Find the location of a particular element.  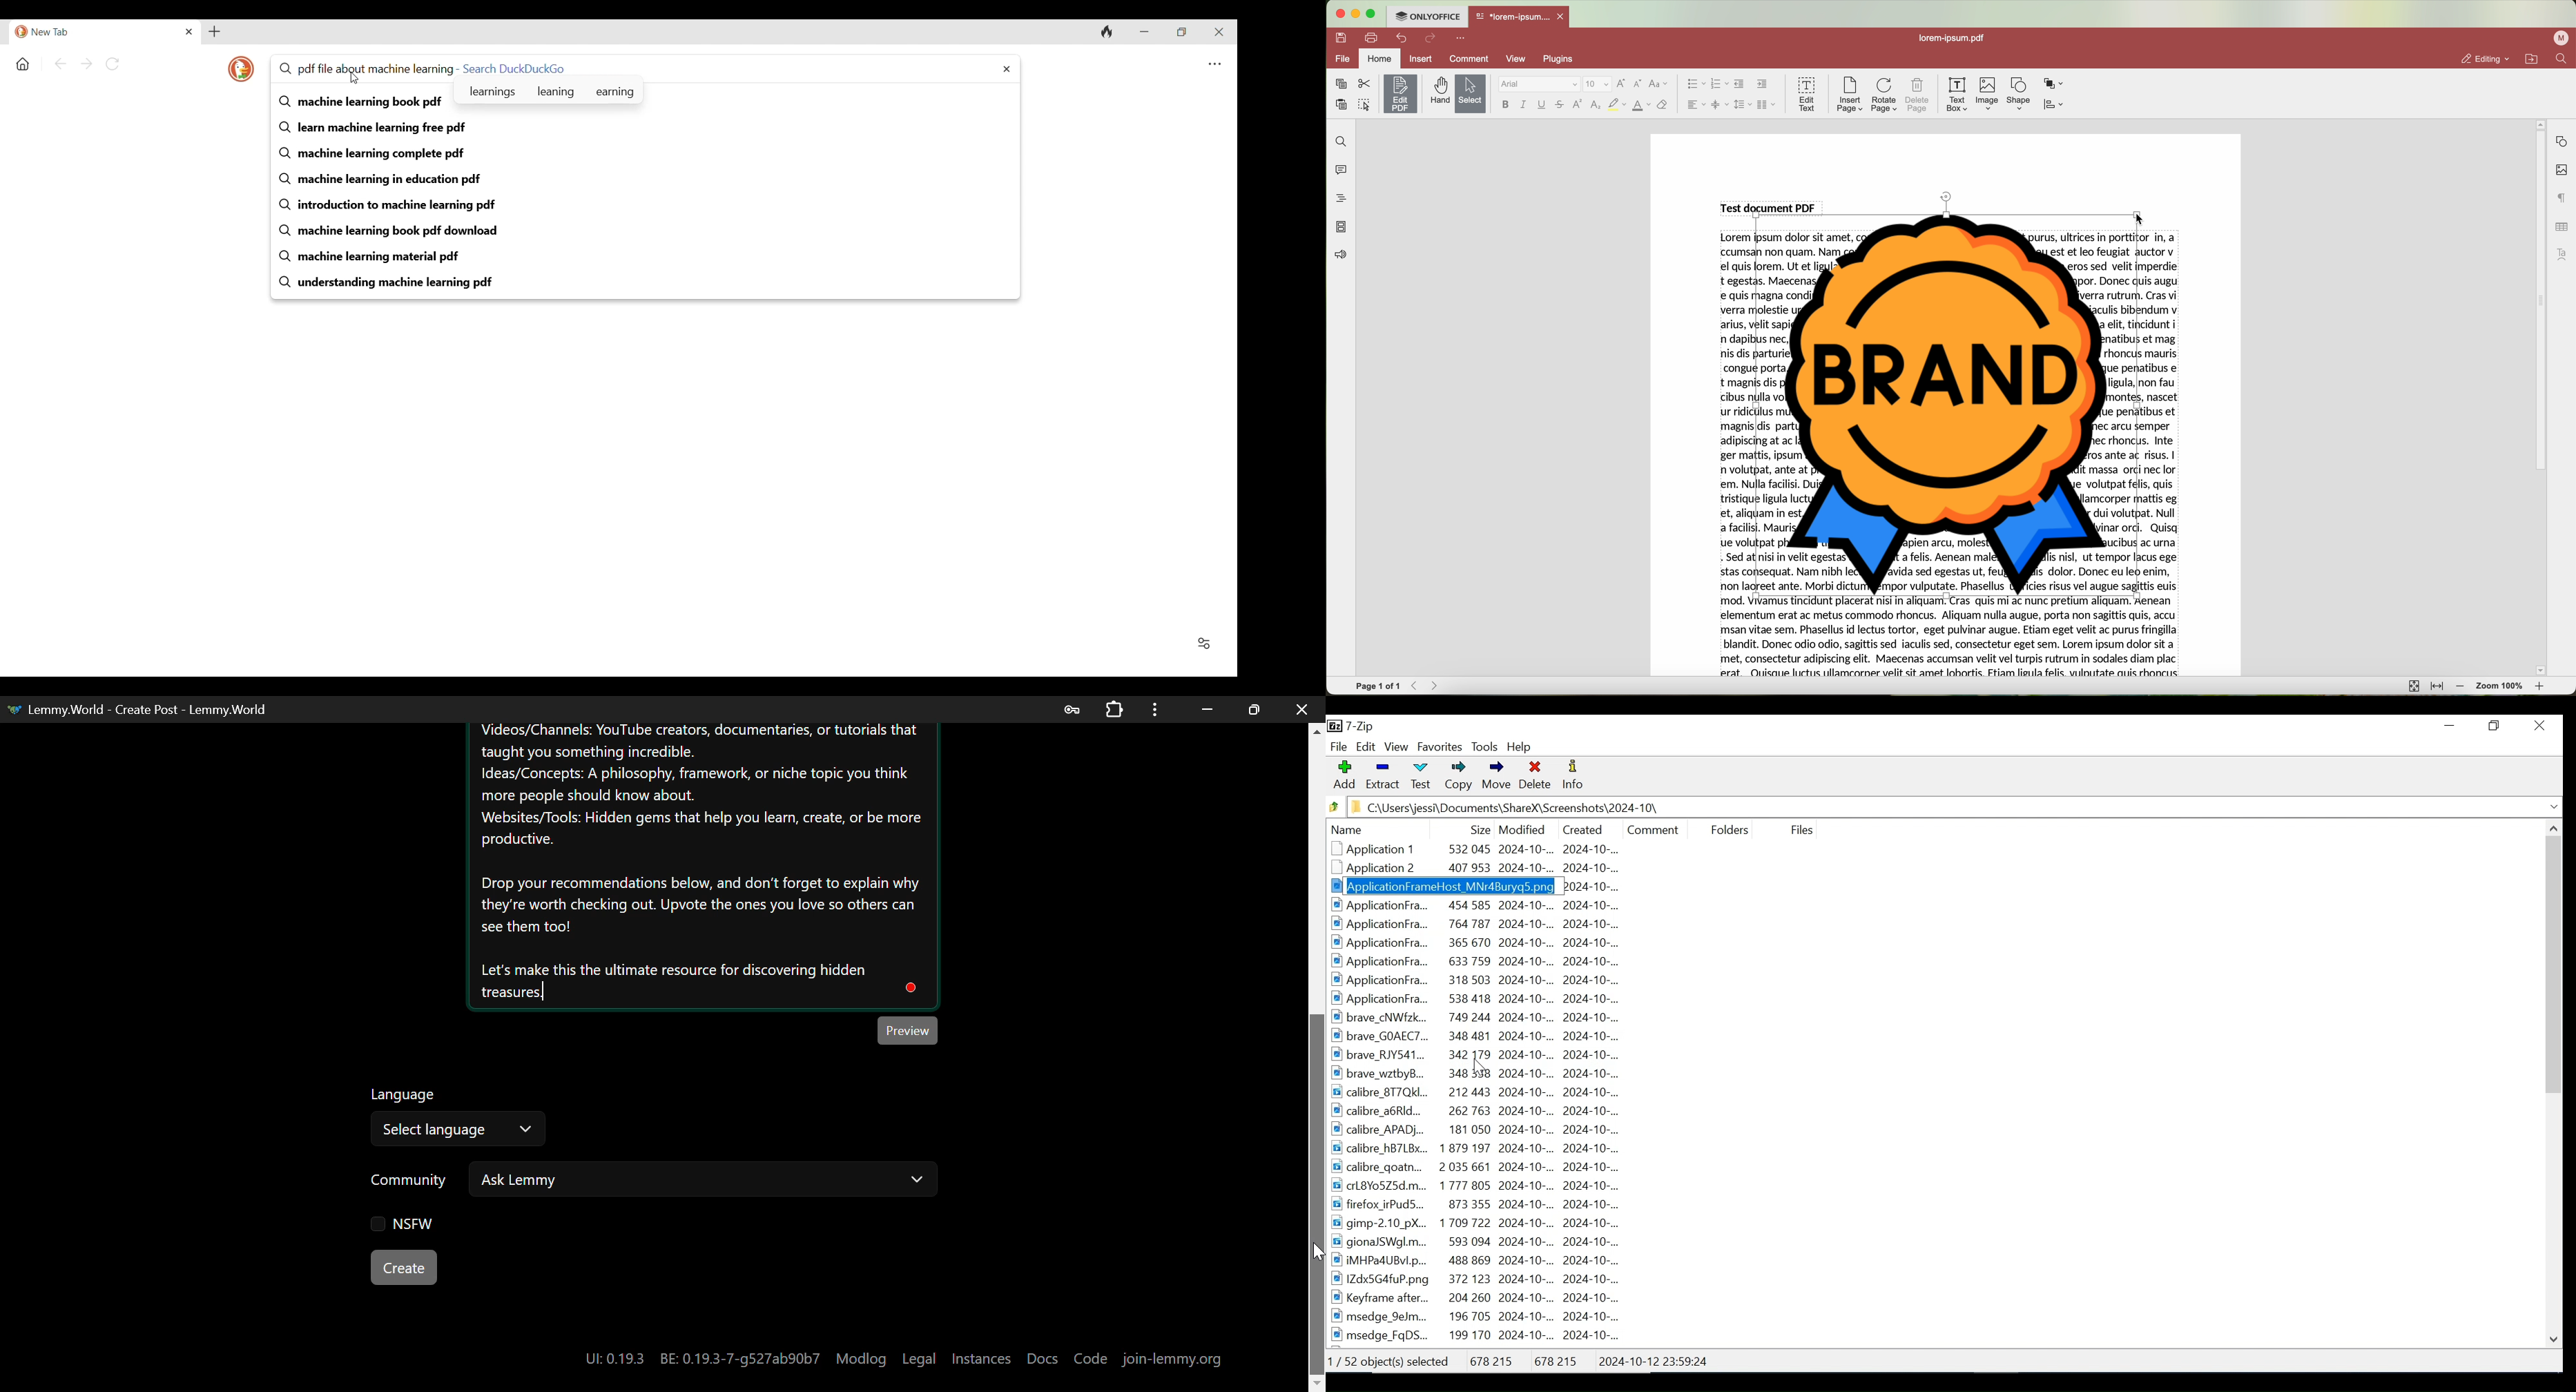

table settings is located at coordinates (2562, 227).